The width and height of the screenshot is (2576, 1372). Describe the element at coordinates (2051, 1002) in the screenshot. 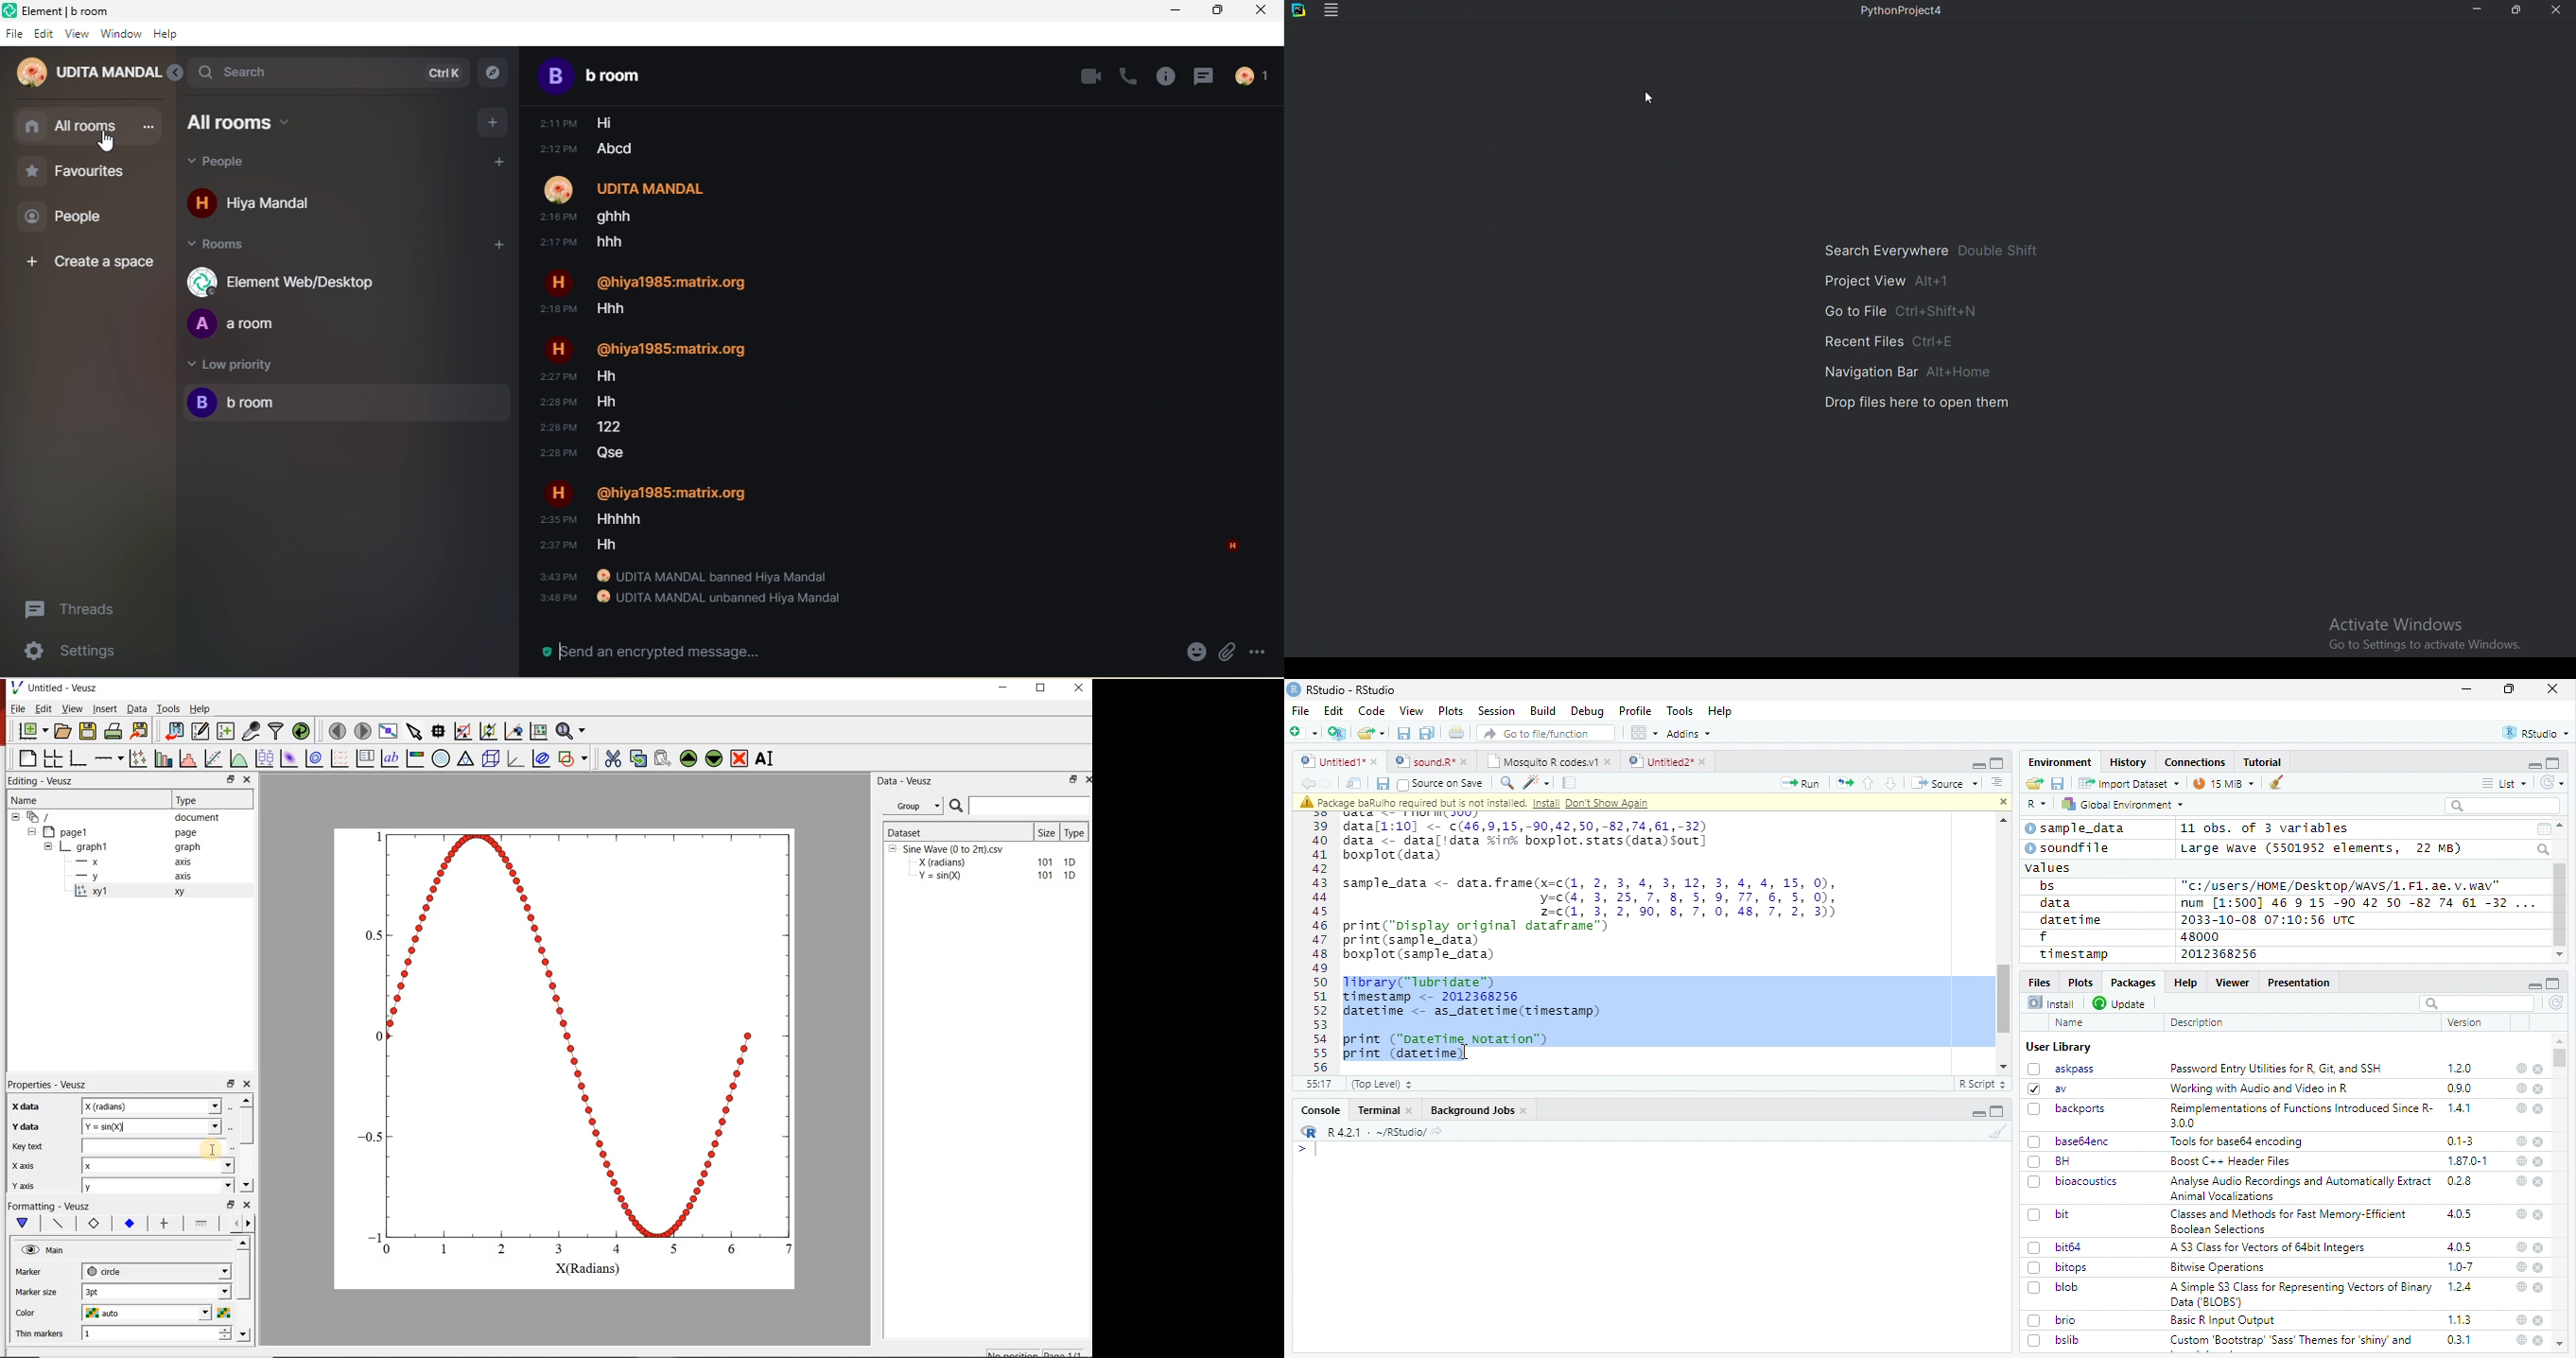

I see `Install` at that location.